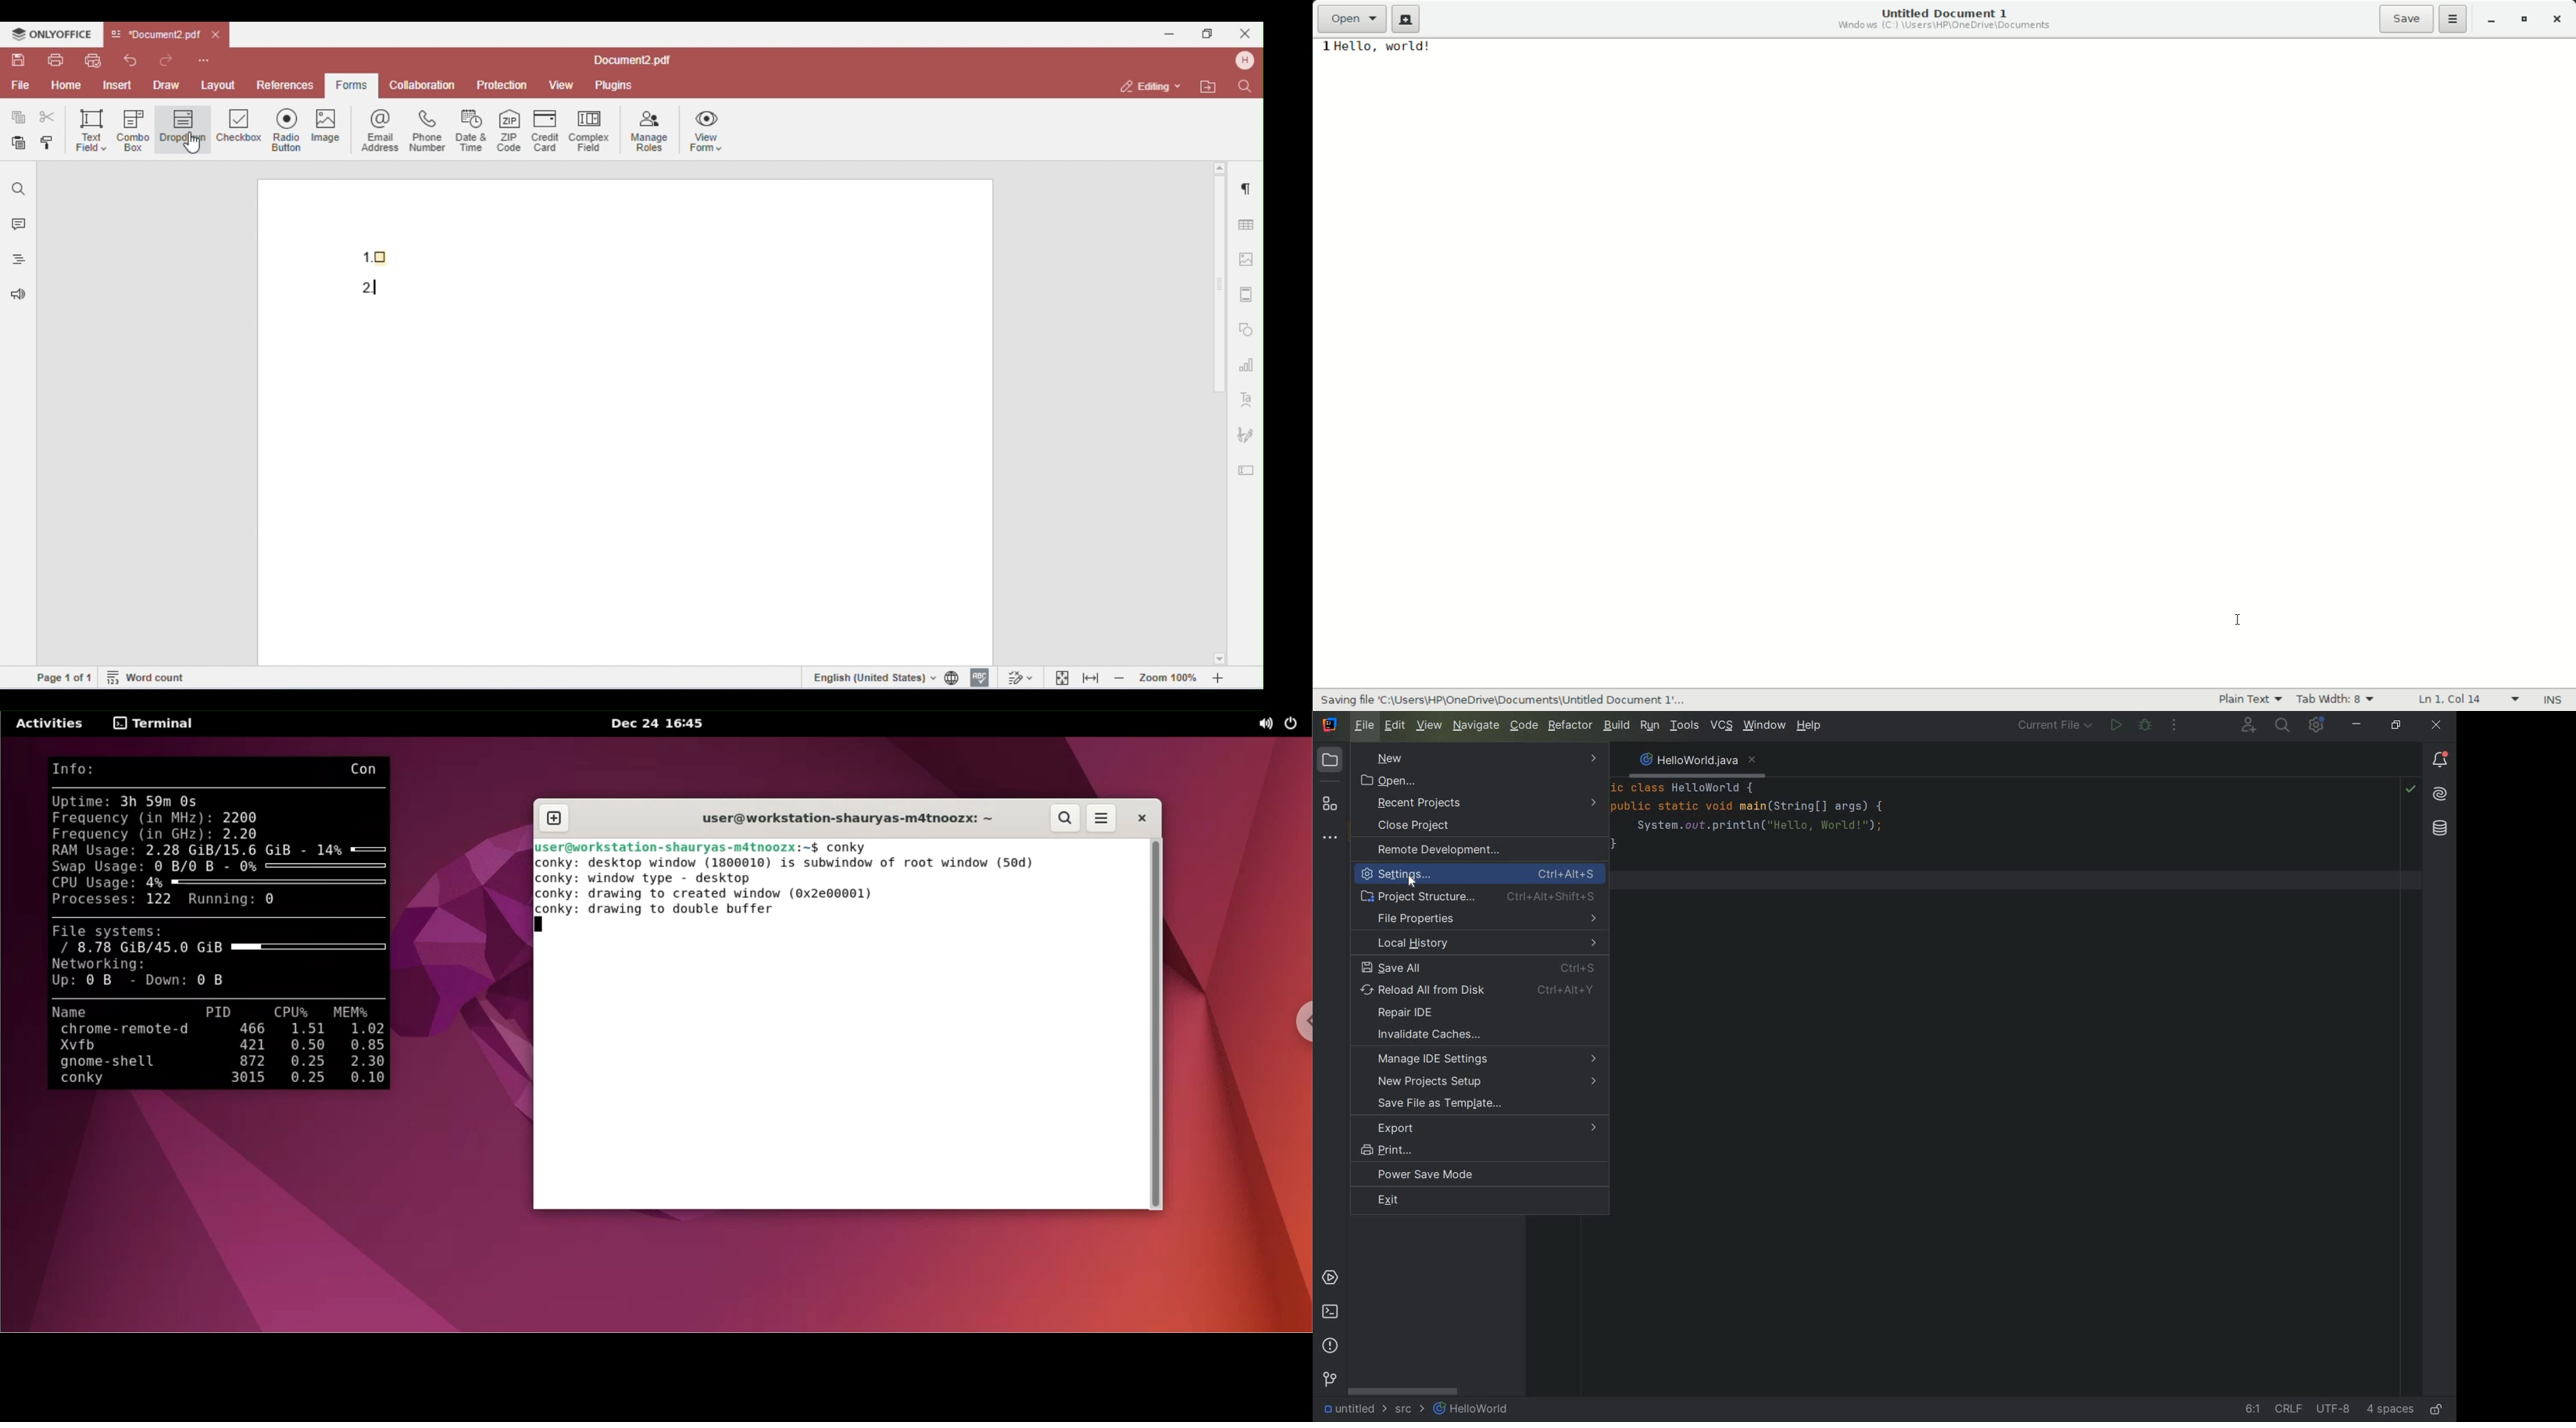 This screenshot has height=1428, width=2576. I want to click on SETTINGS, so click(1482, 876).